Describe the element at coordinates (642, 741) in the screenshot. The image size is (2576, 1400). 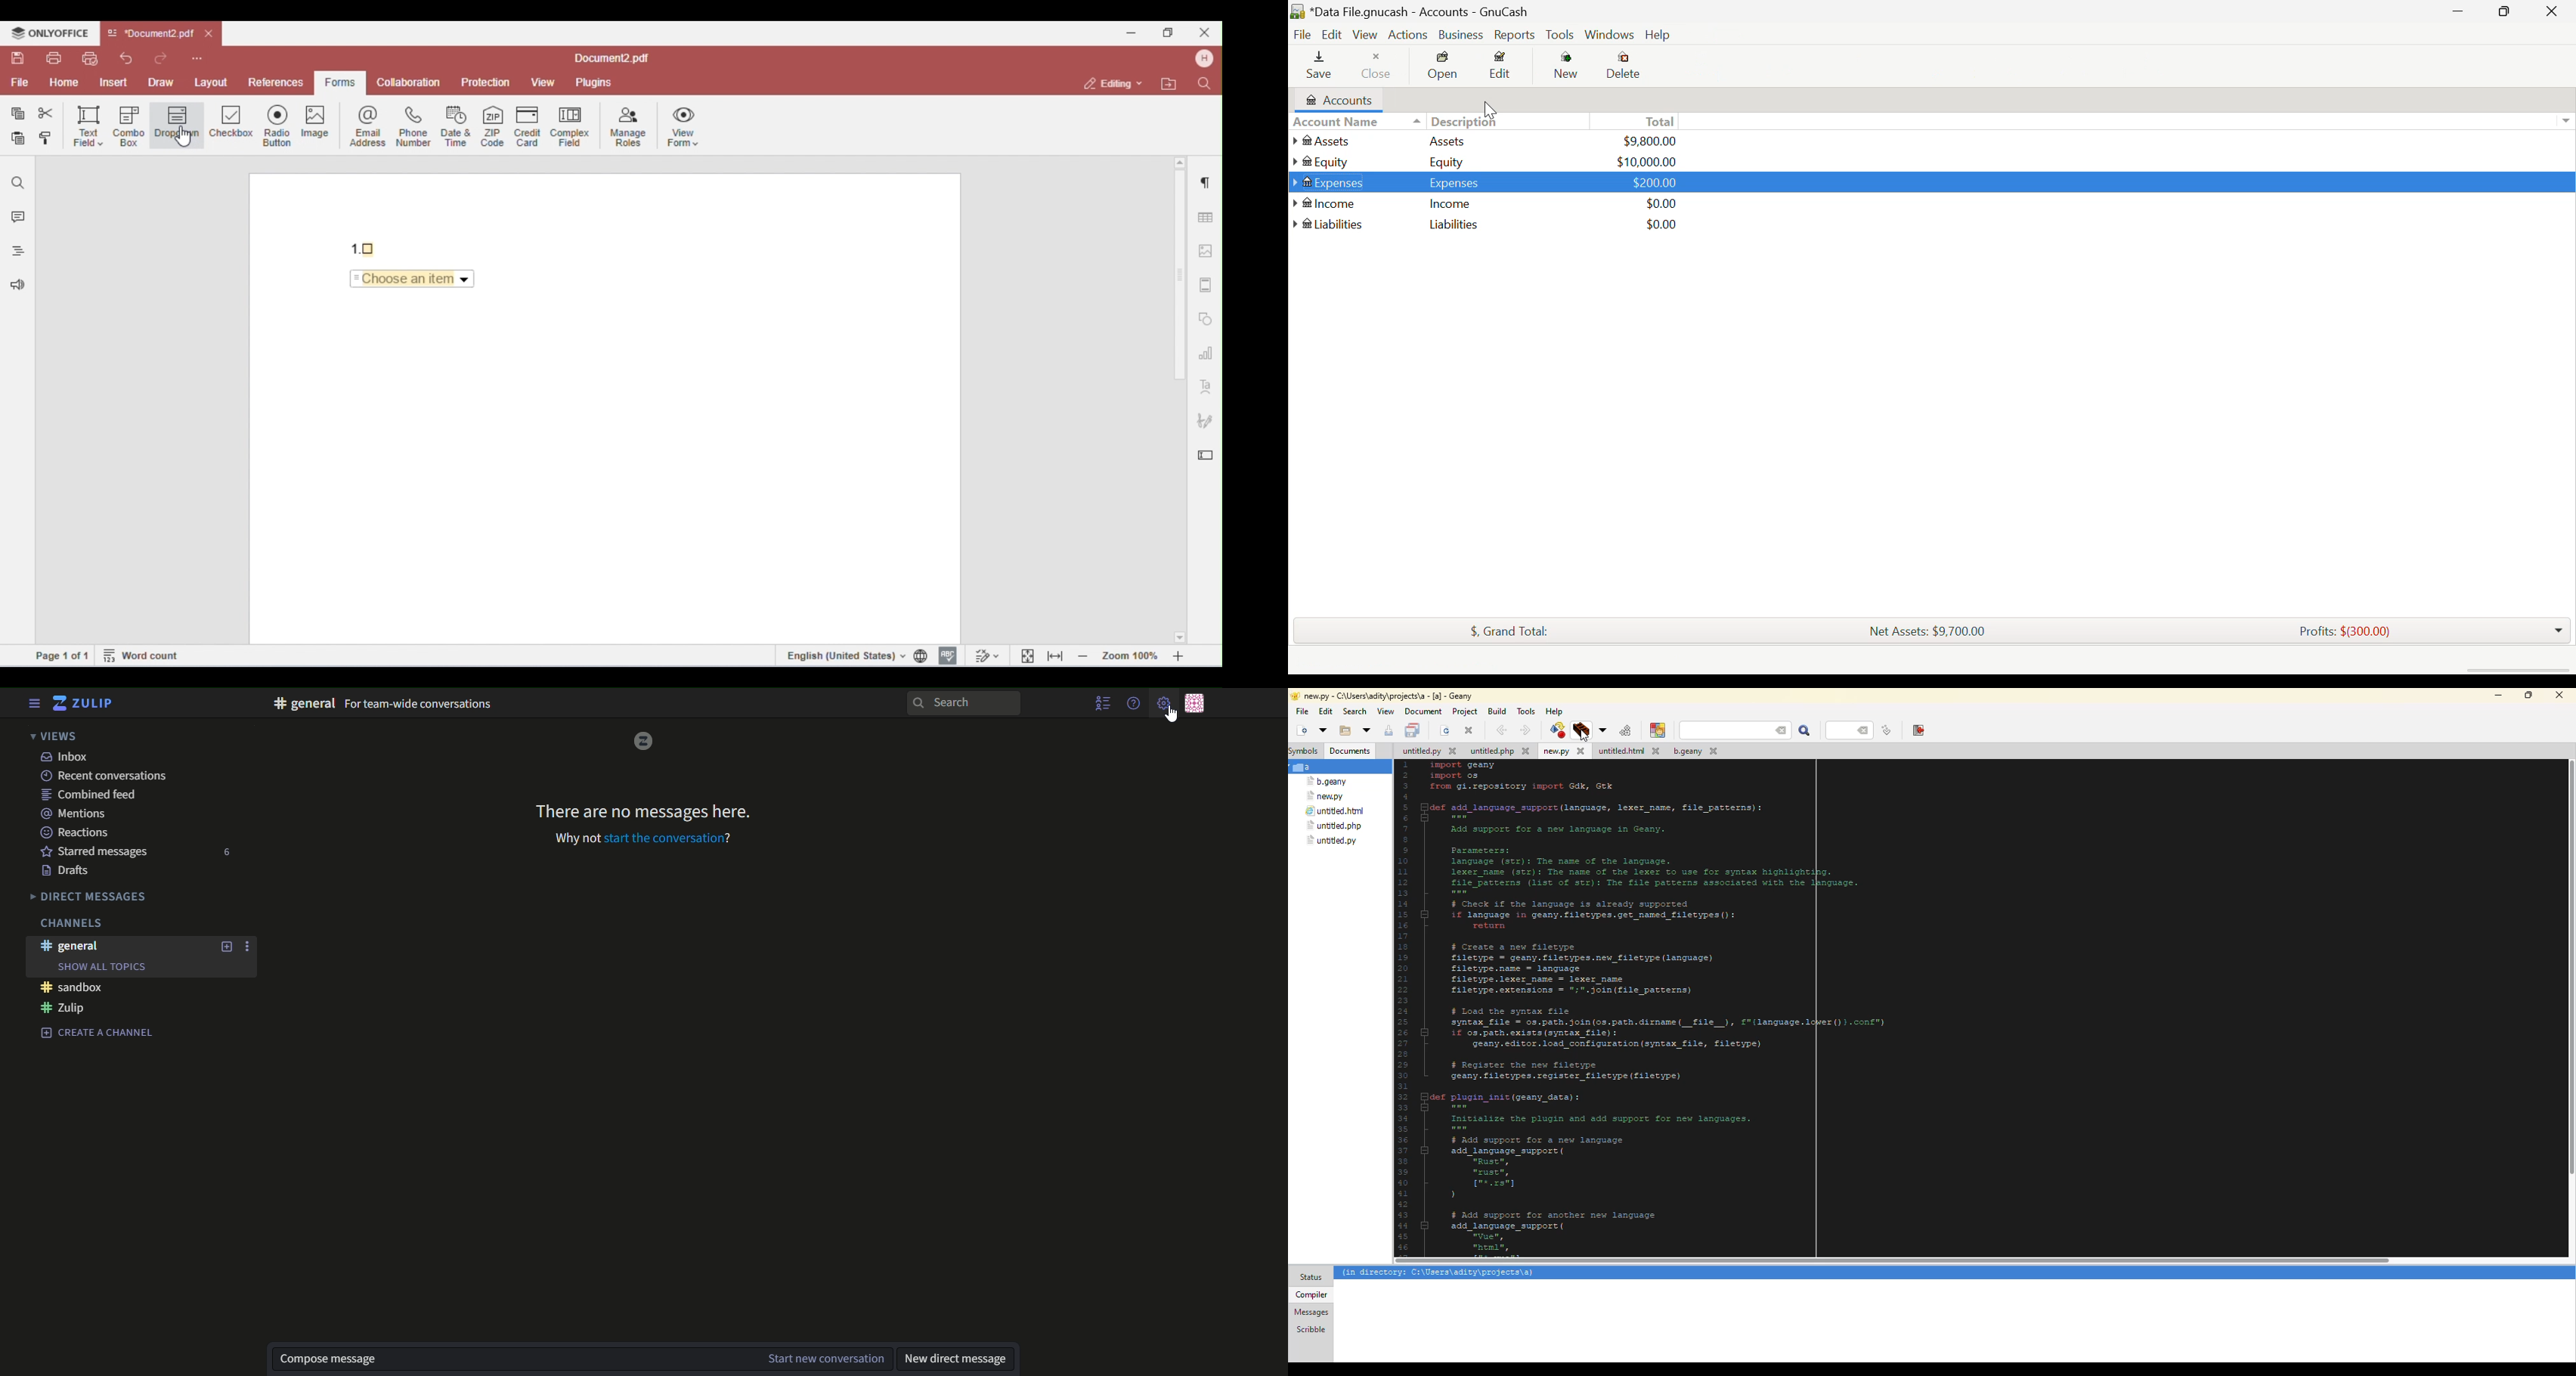
I see `logo` at that location.